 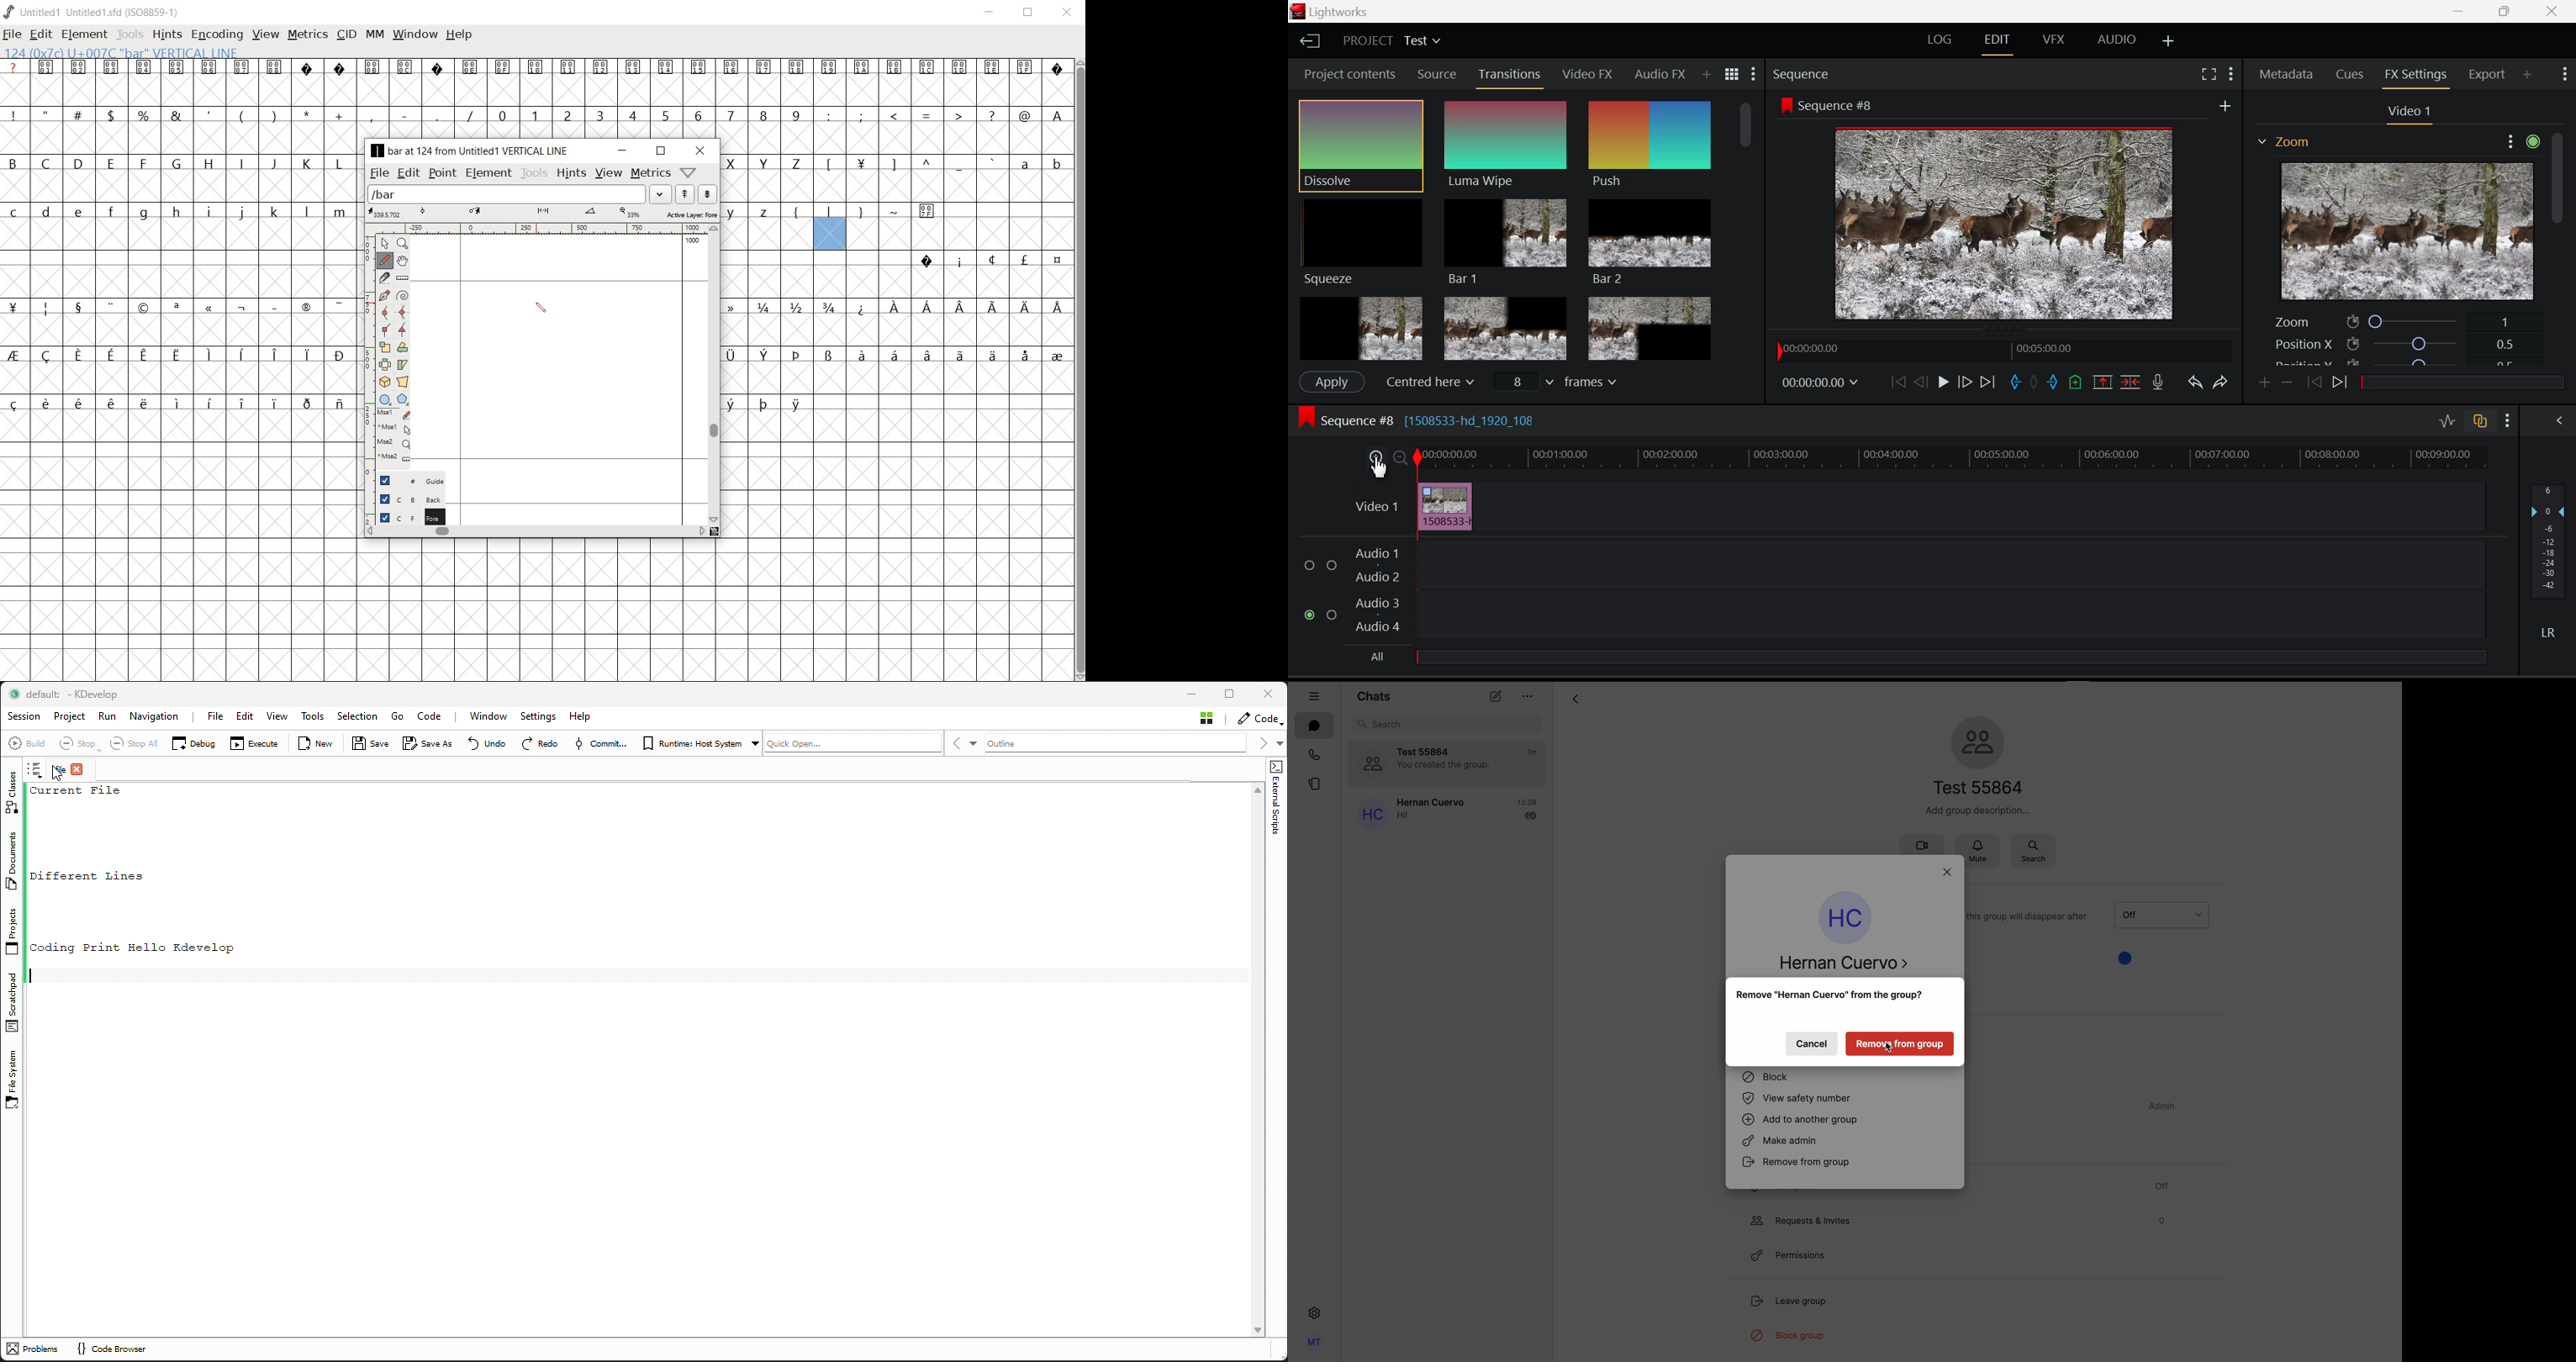 I want to click on Inserted Clip, so click(x=1446, y=506).